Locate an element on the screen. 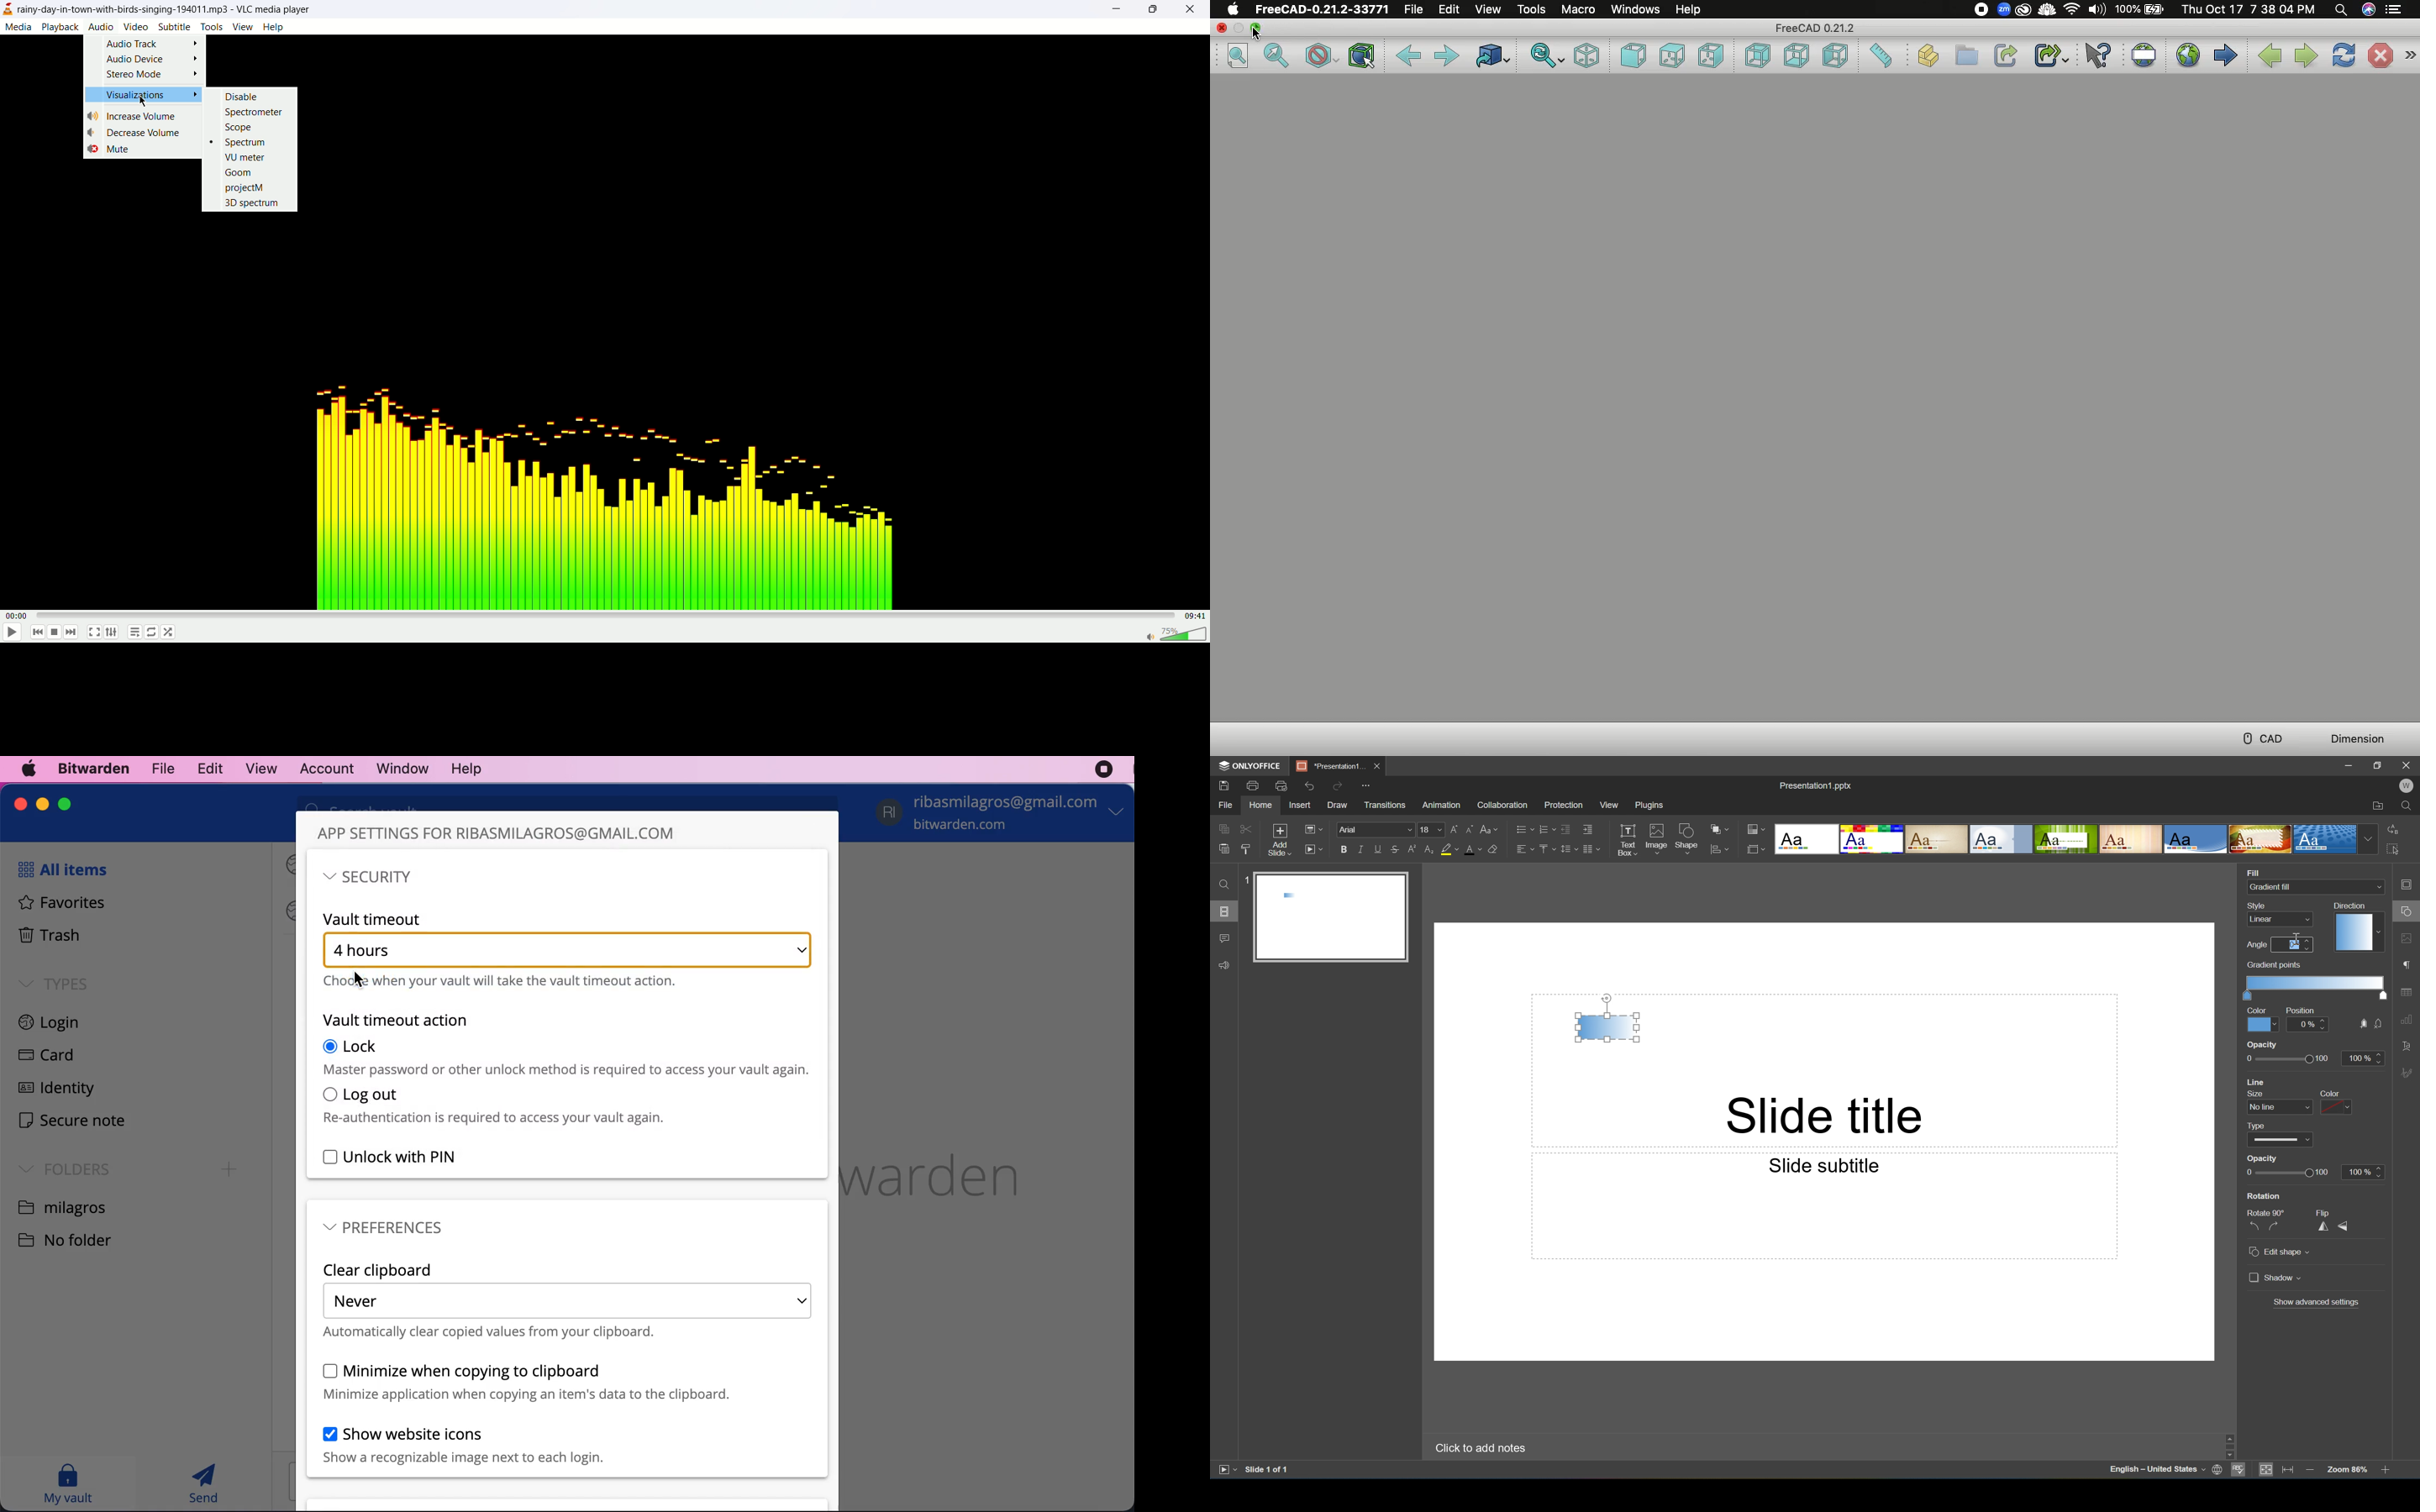 Image resolution: width=2436 pixels, height=1512 pixels. Forward is located at coordinates (1446, 56).